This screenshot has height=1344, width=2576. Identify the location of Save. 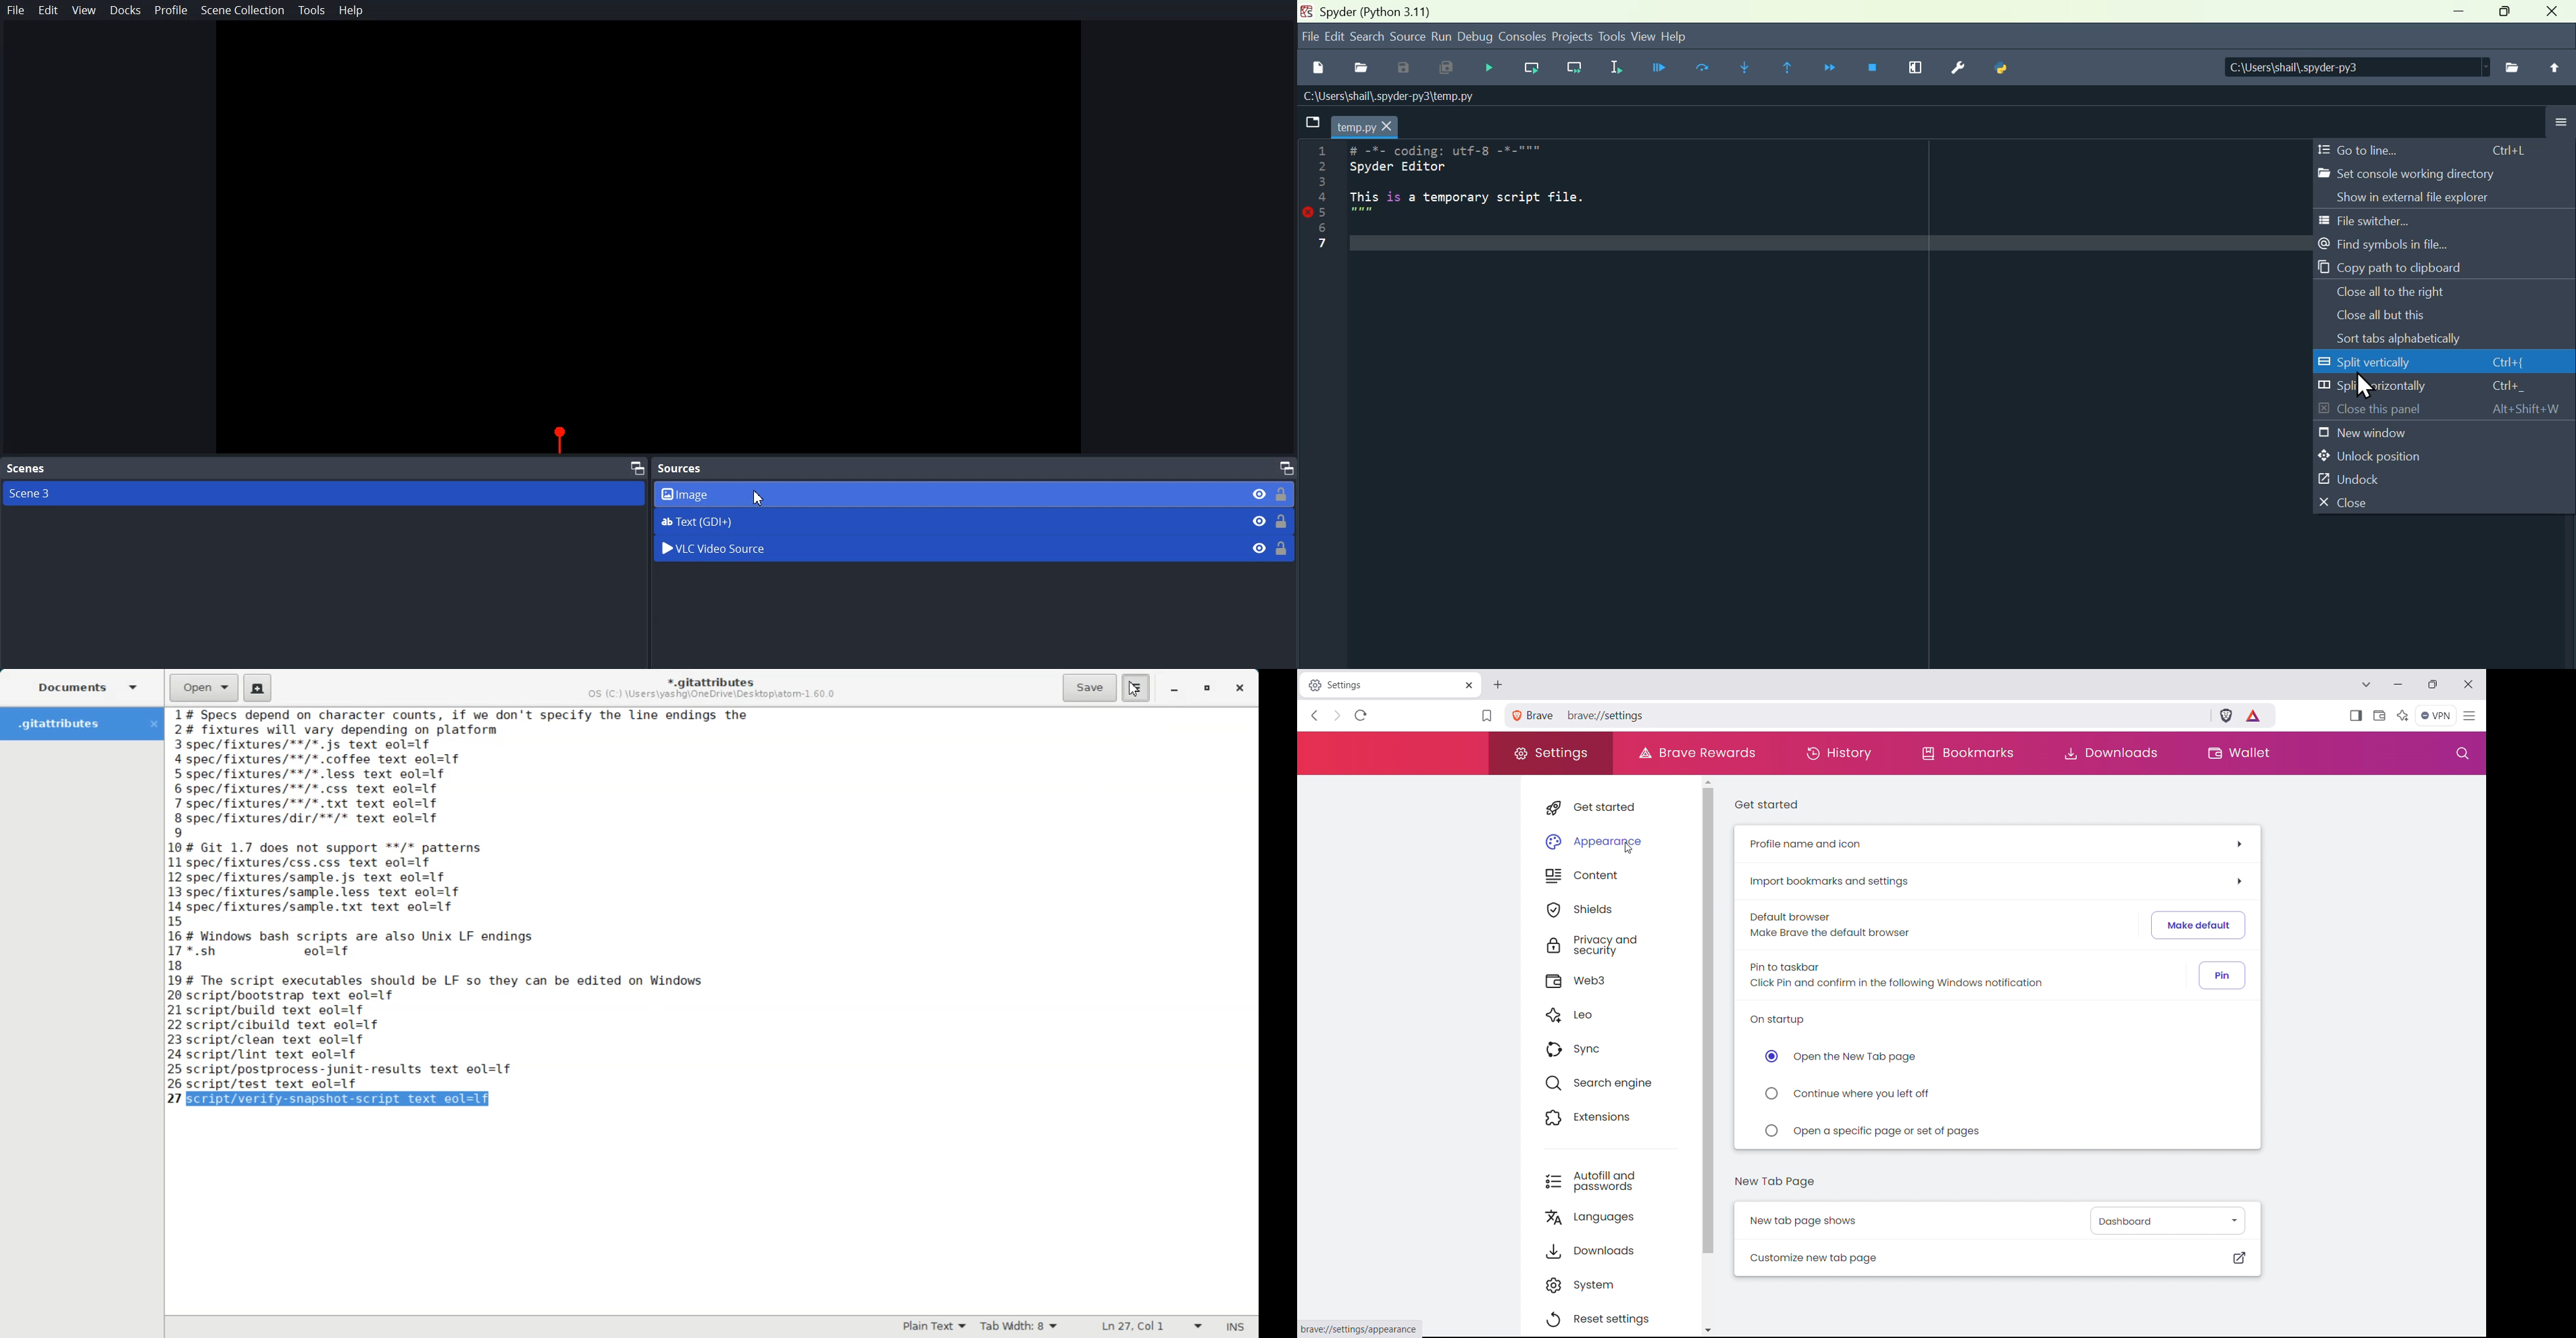
(1089, 688).